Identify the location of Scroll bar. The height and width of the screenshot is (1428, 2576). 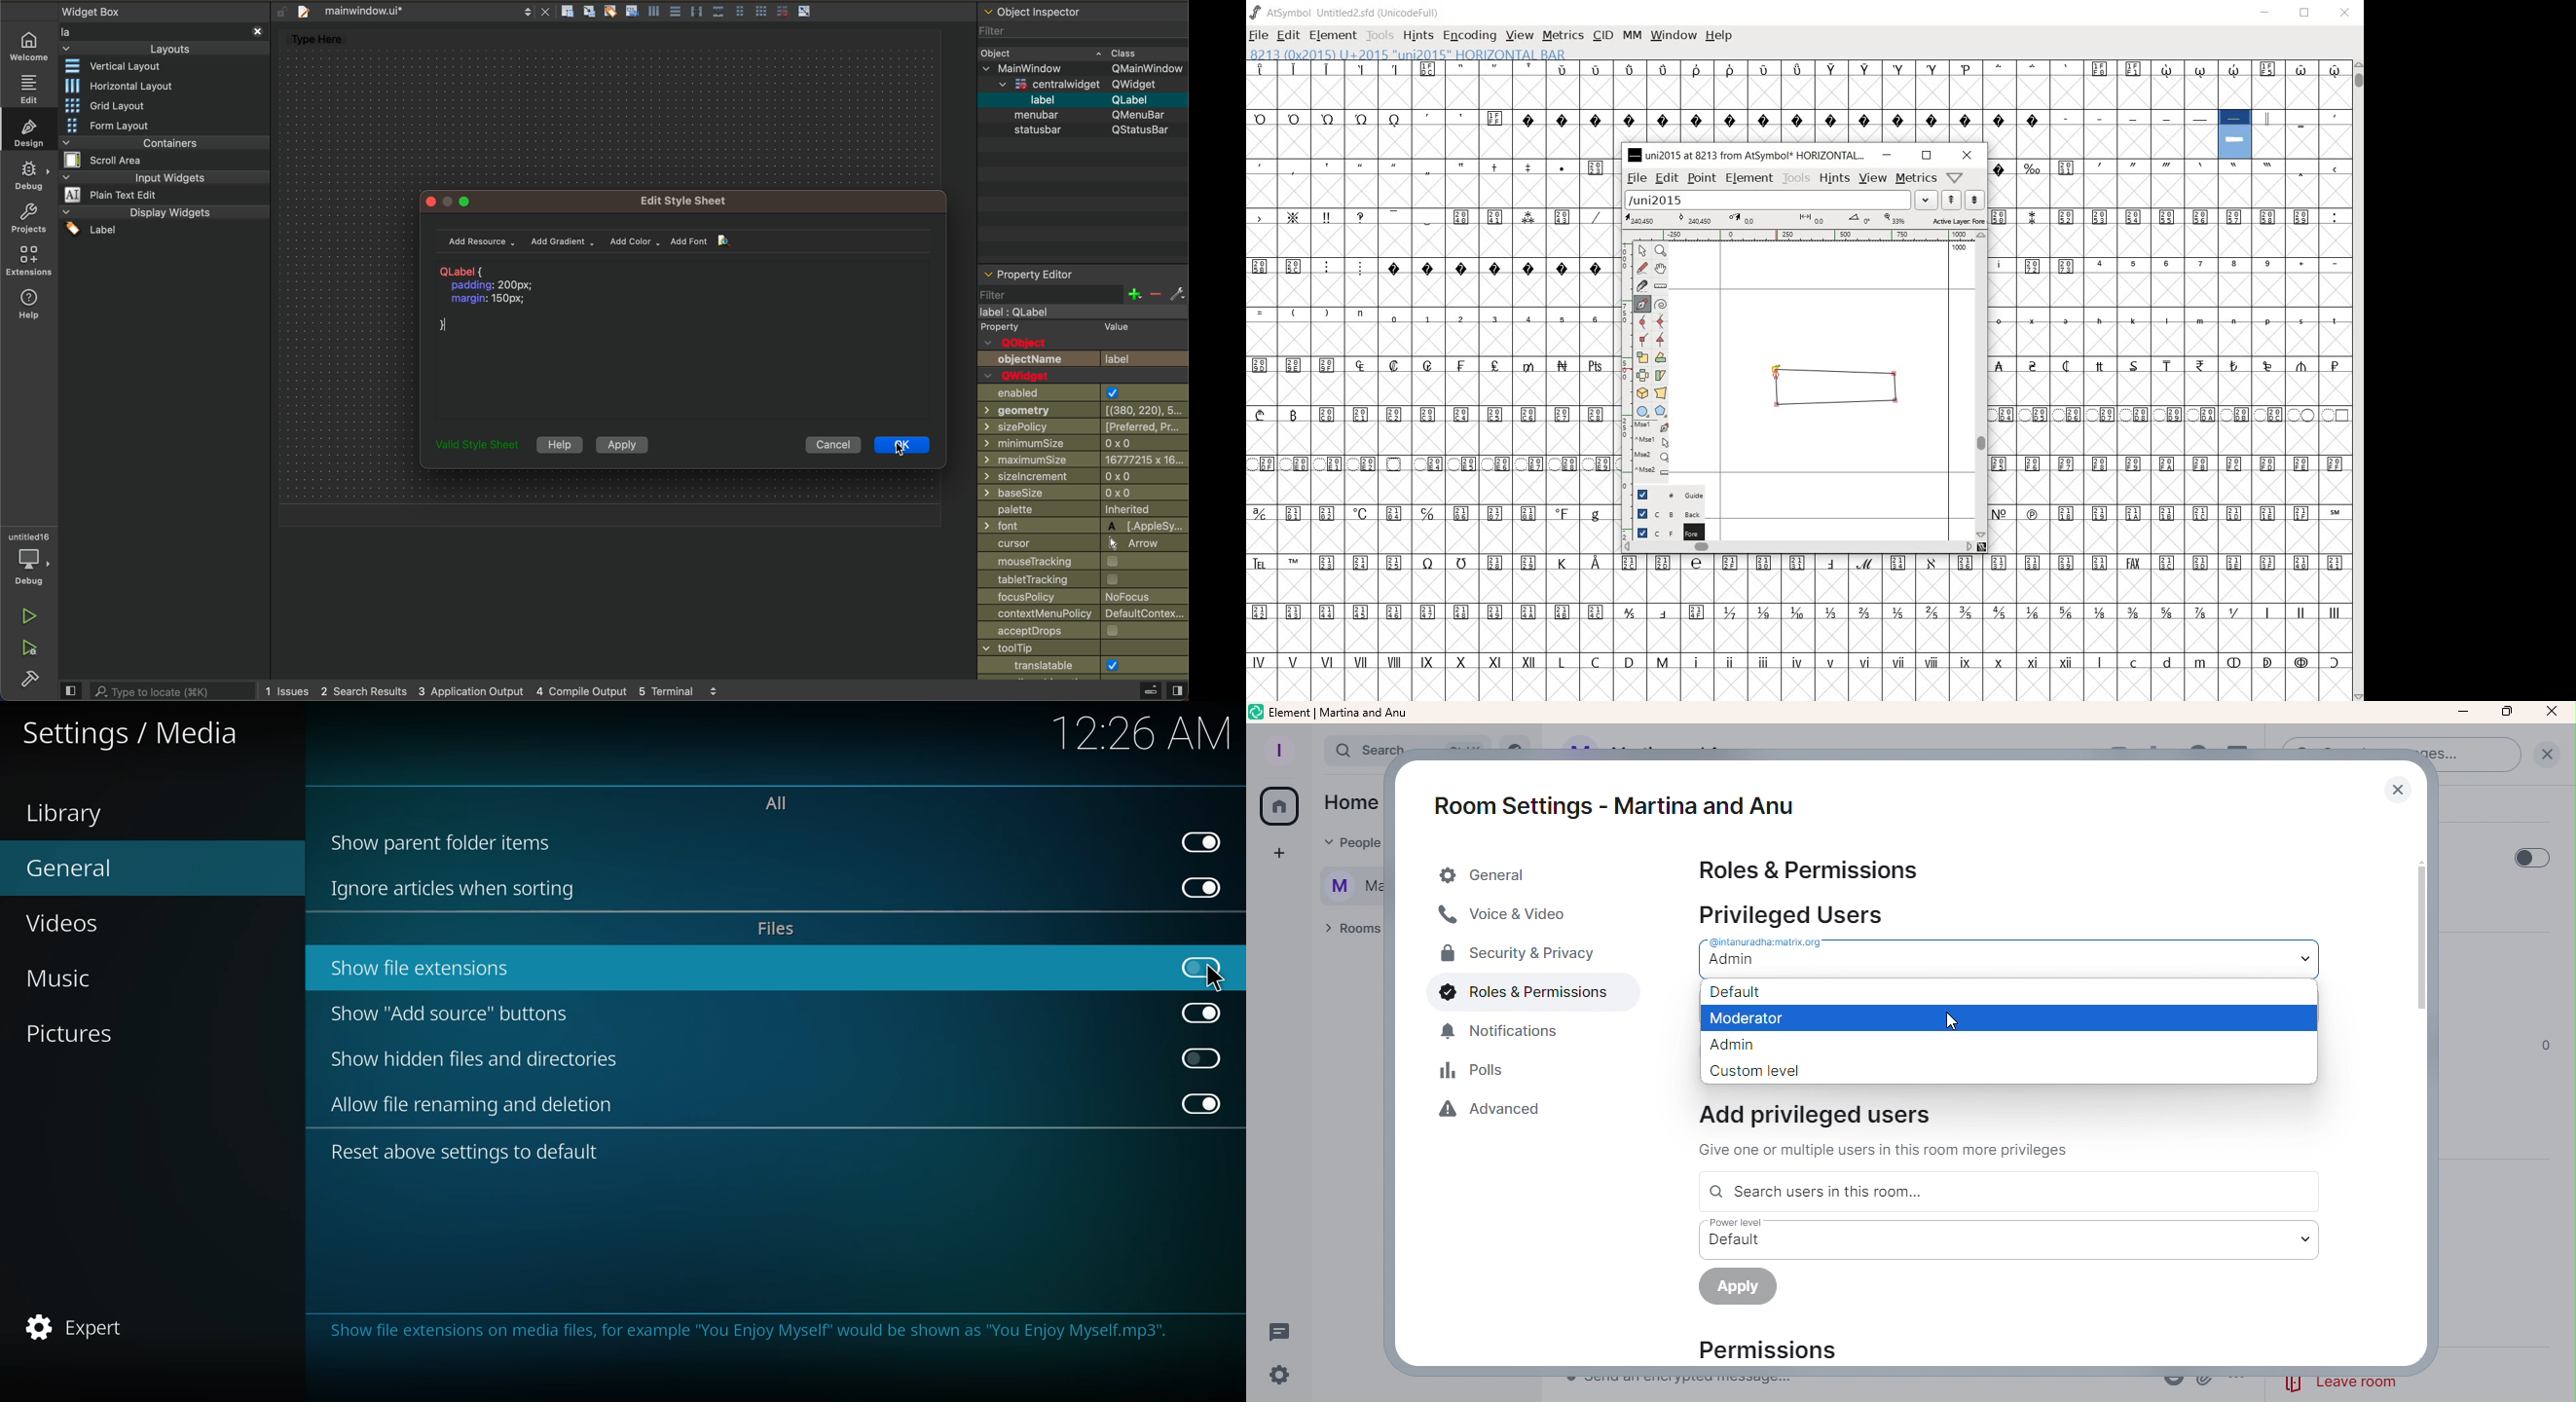
(2427, 1087).